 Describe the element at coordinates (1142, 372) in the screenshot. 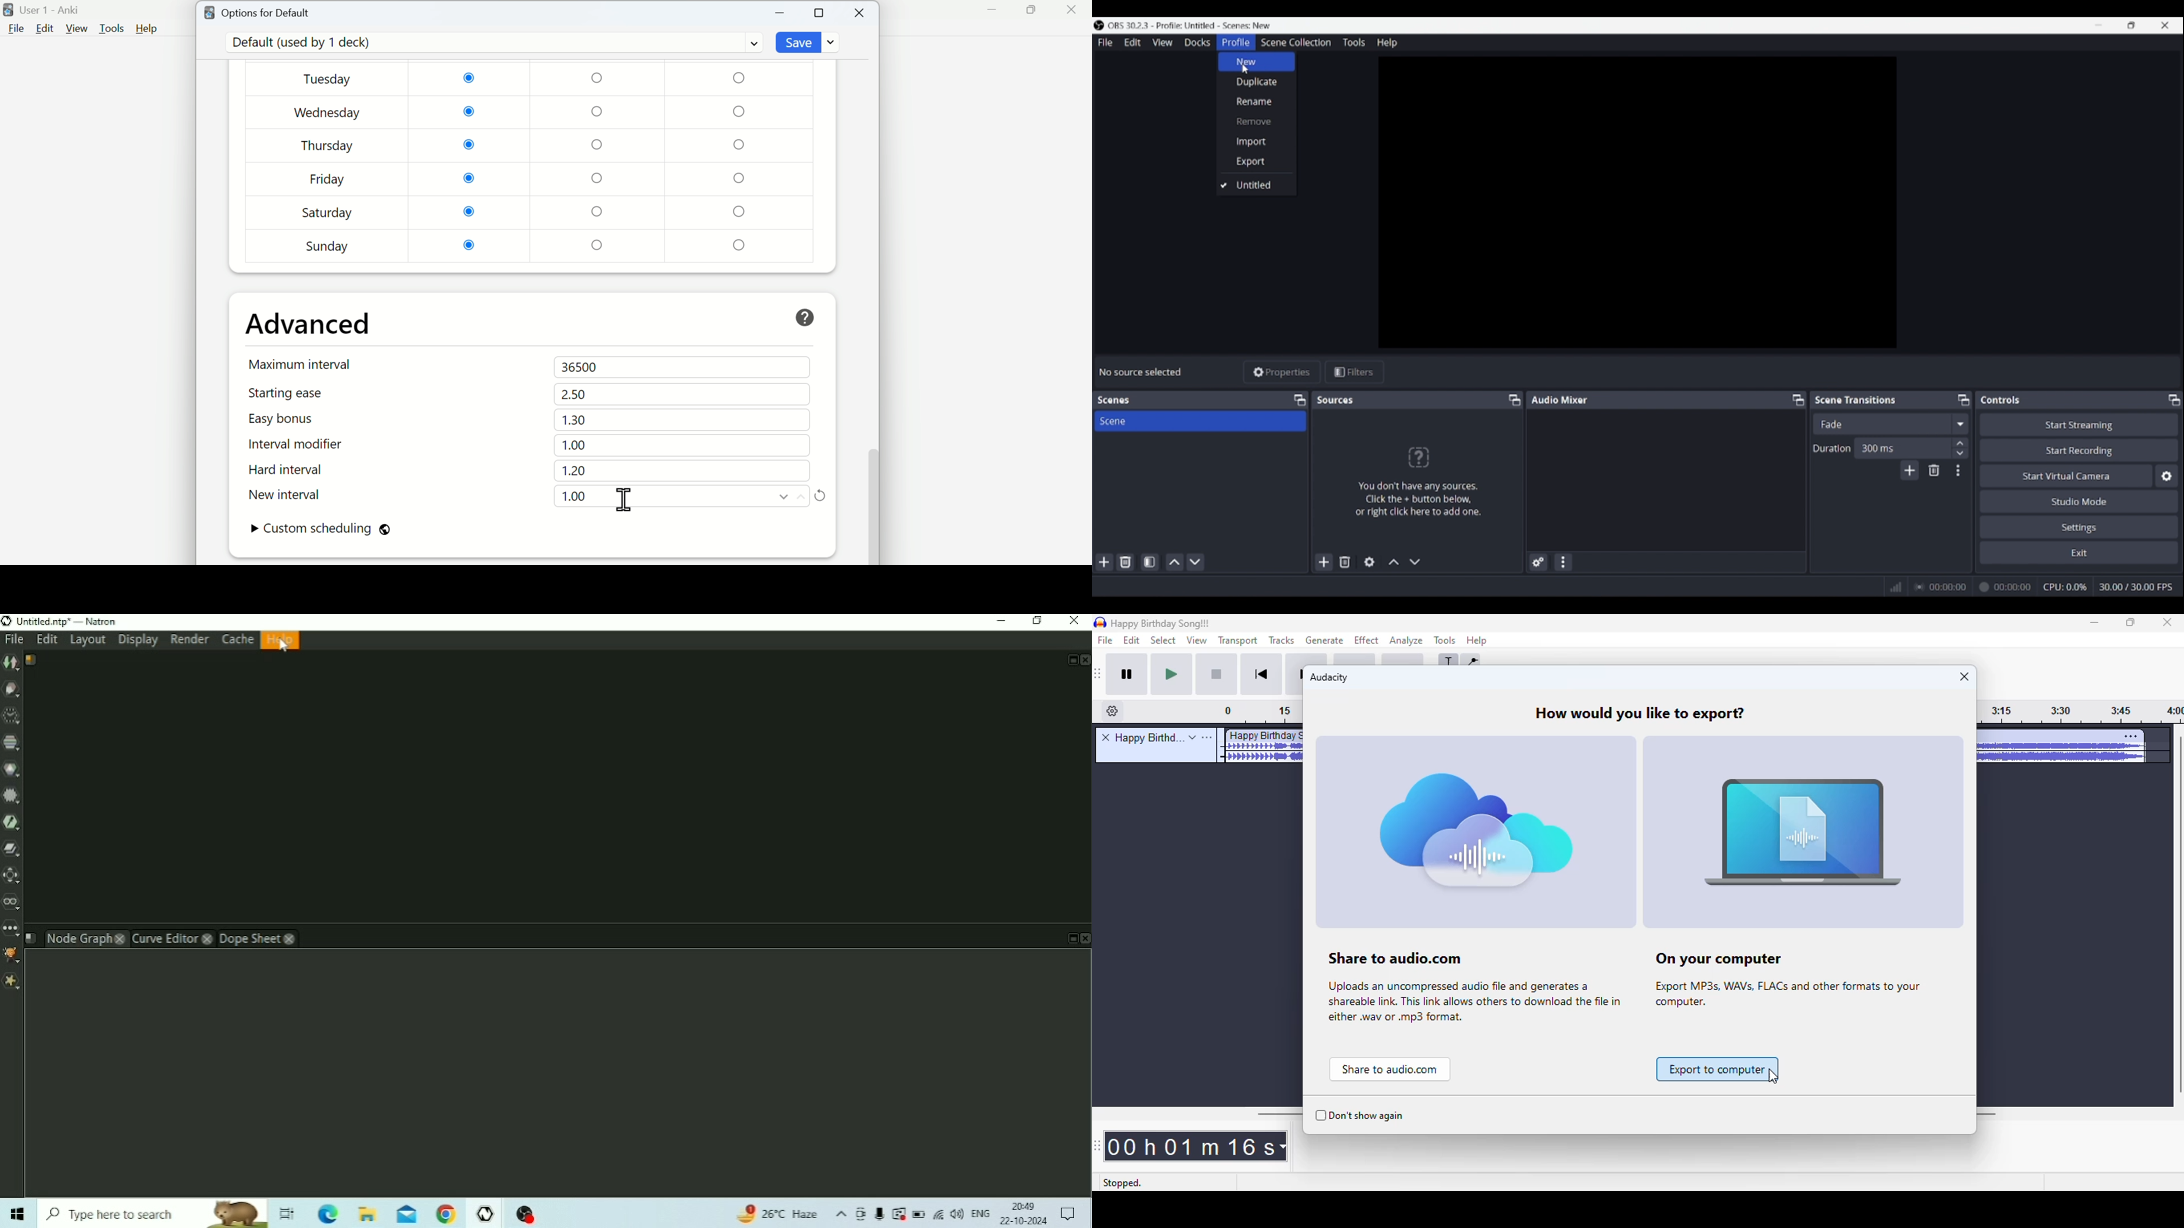

I see `Source status` at that location.